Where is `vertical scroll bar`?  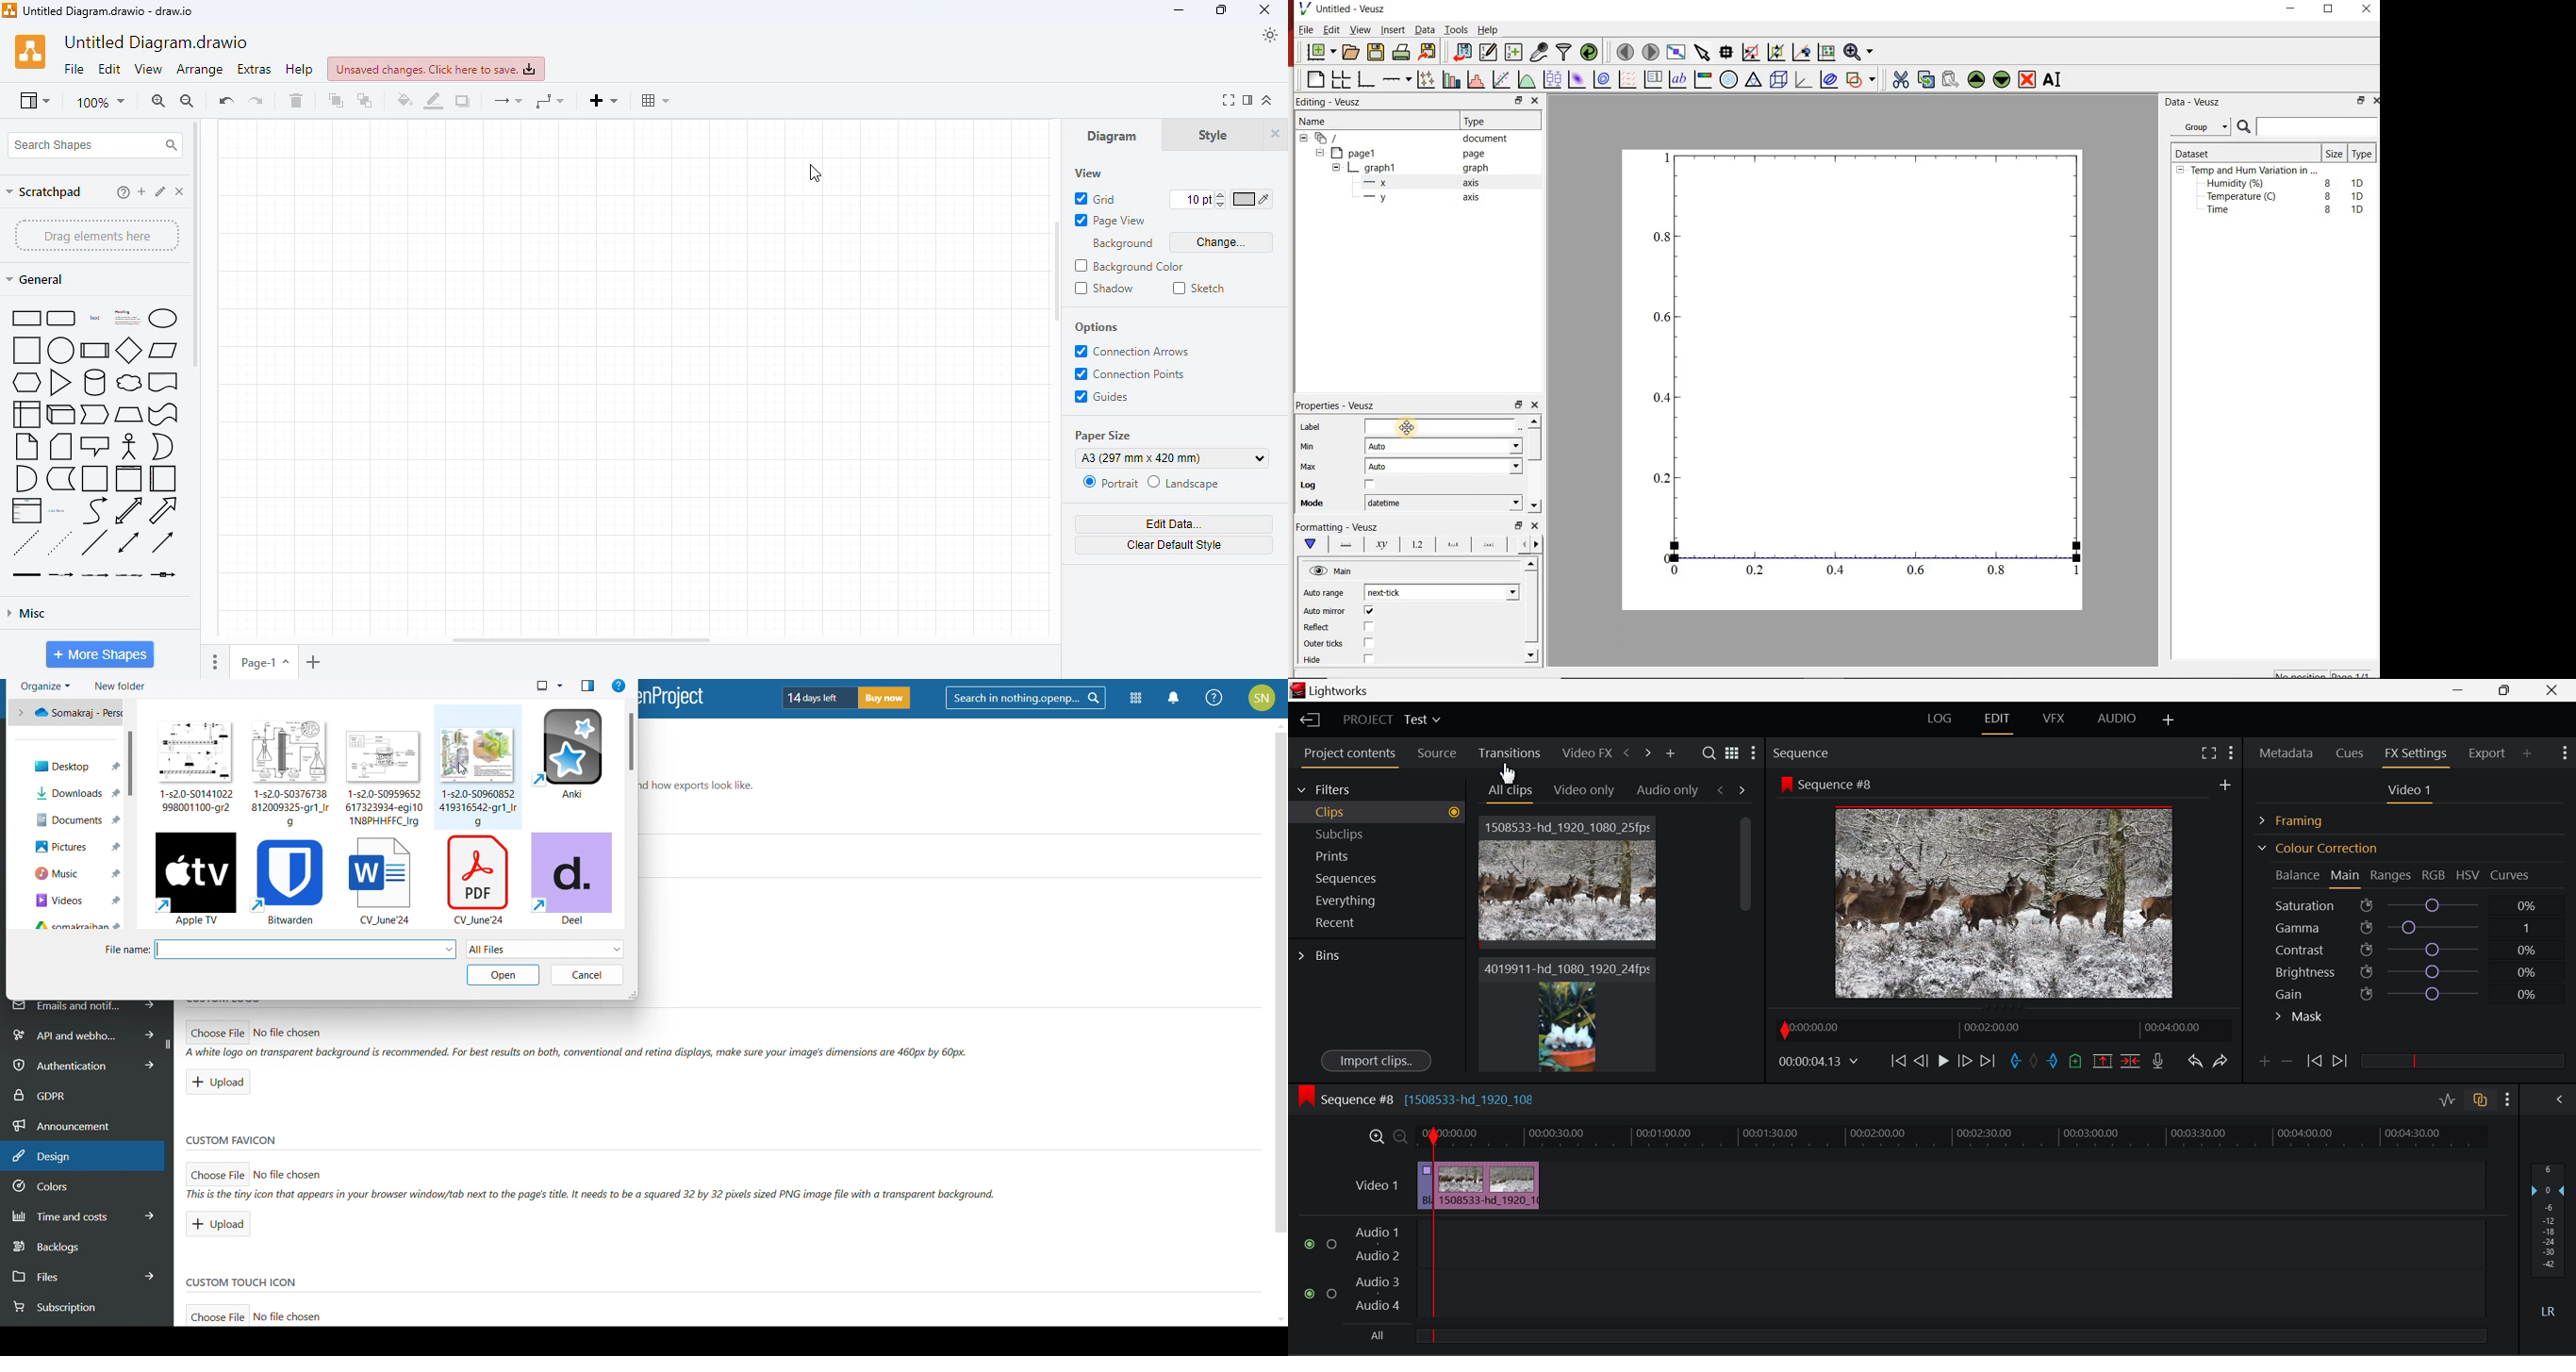 vertical scroll bar is located at coordinates (195, 243).